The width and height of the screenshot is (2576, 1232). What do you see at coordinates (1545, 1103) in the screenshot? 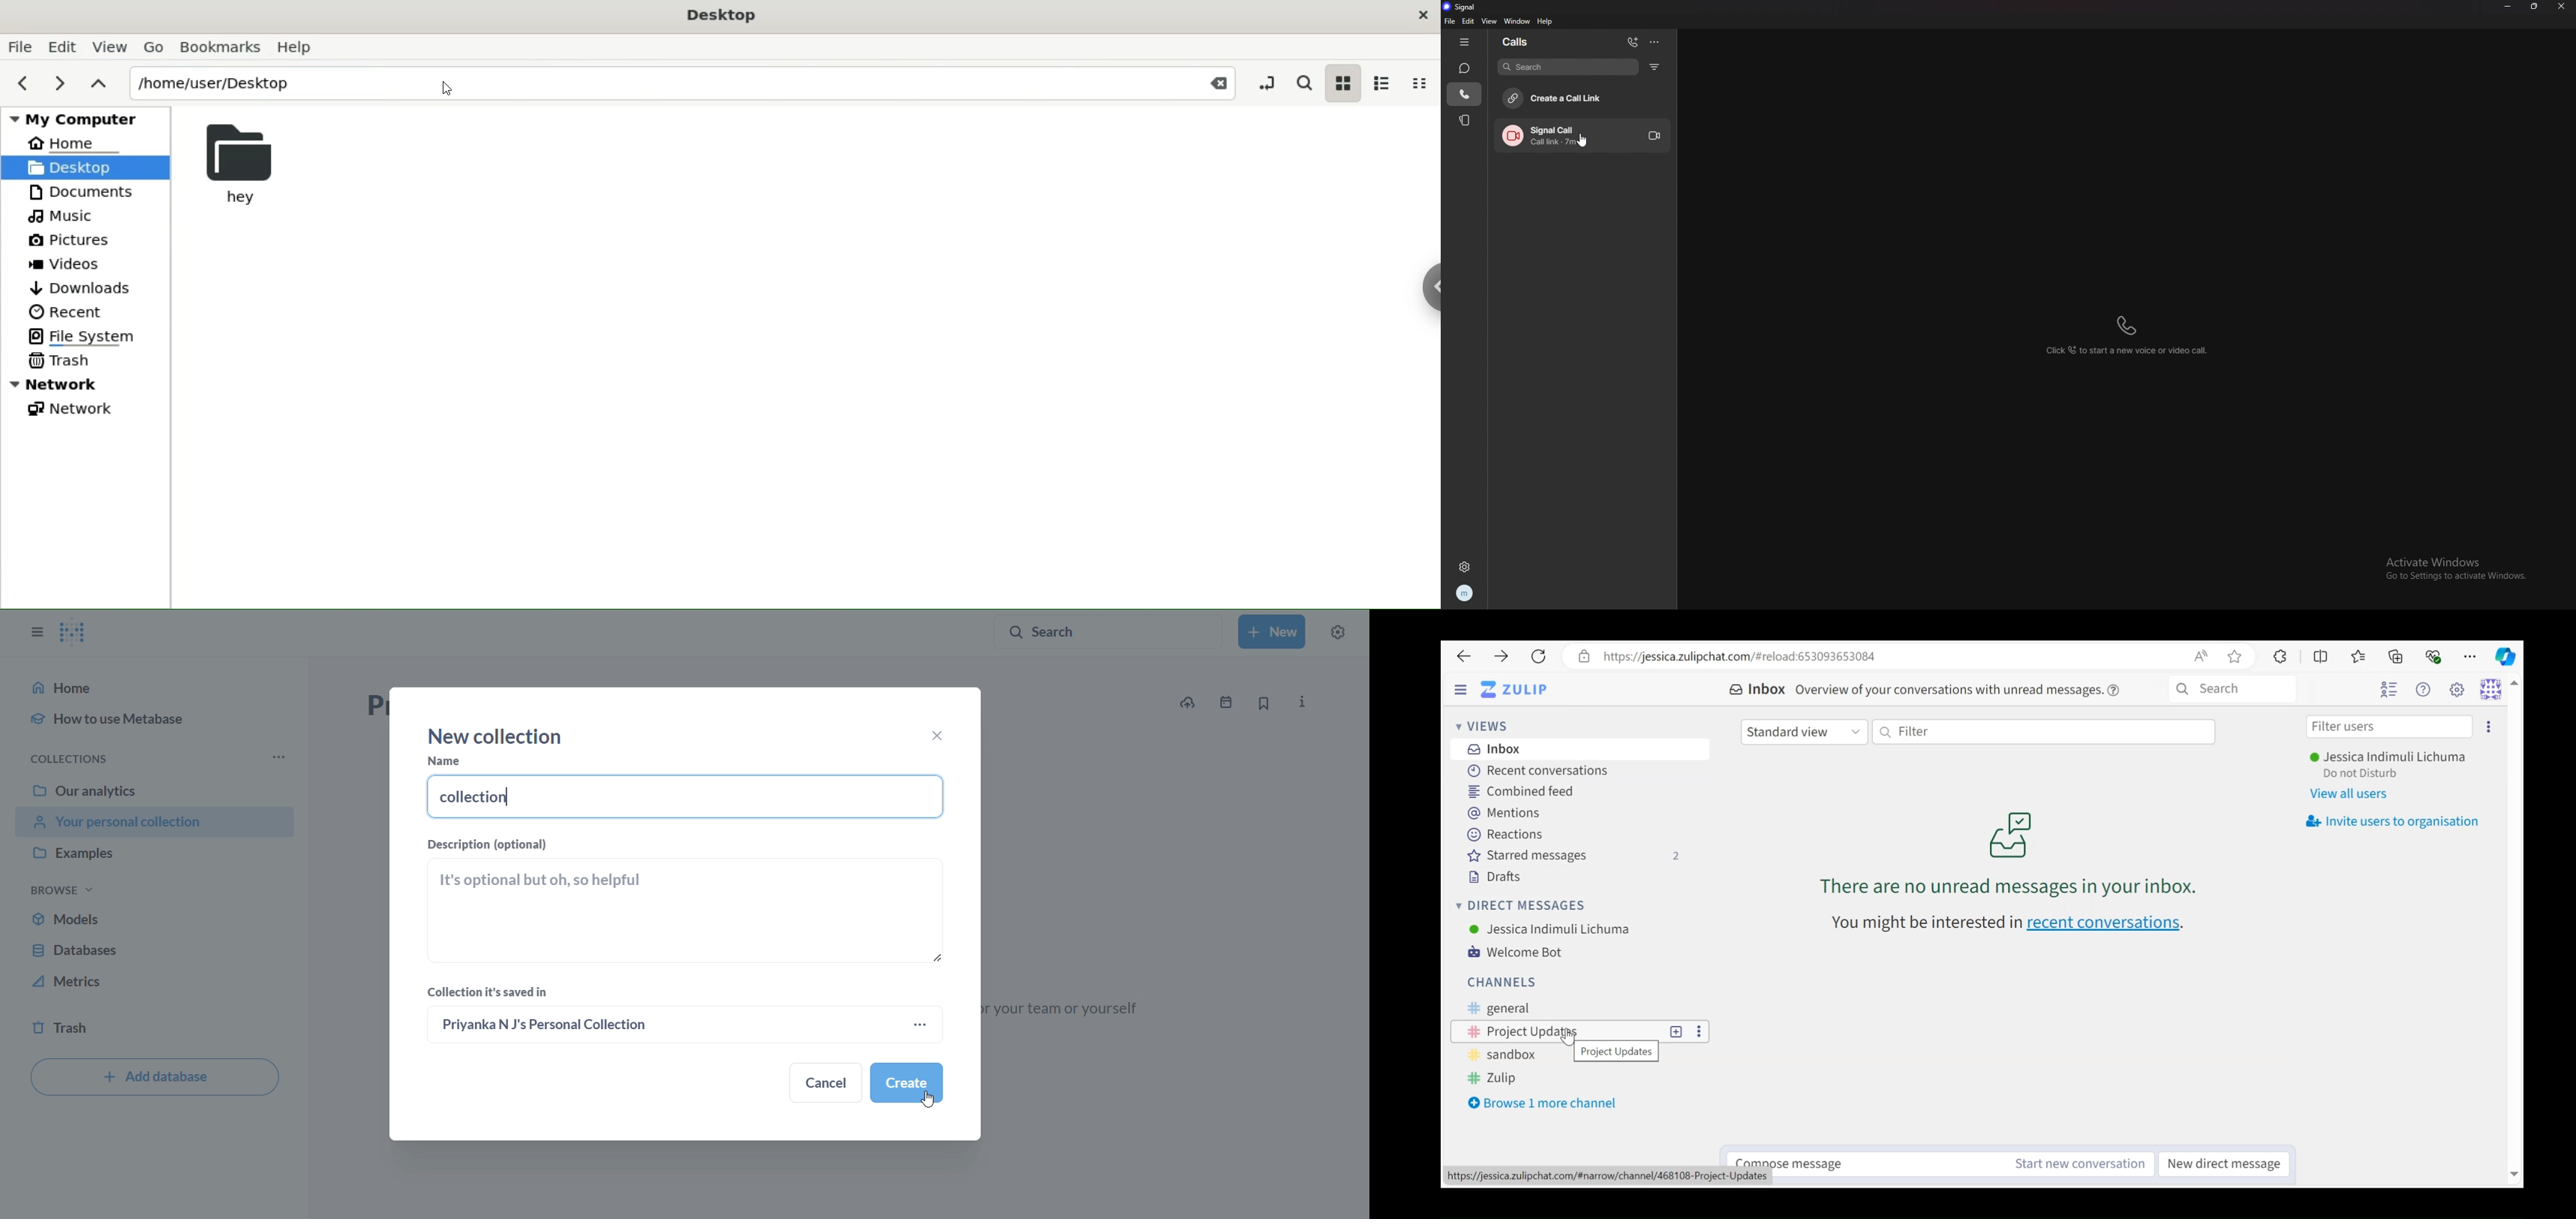
I see `Browse more channel` at bounding box center [1545, 1103].